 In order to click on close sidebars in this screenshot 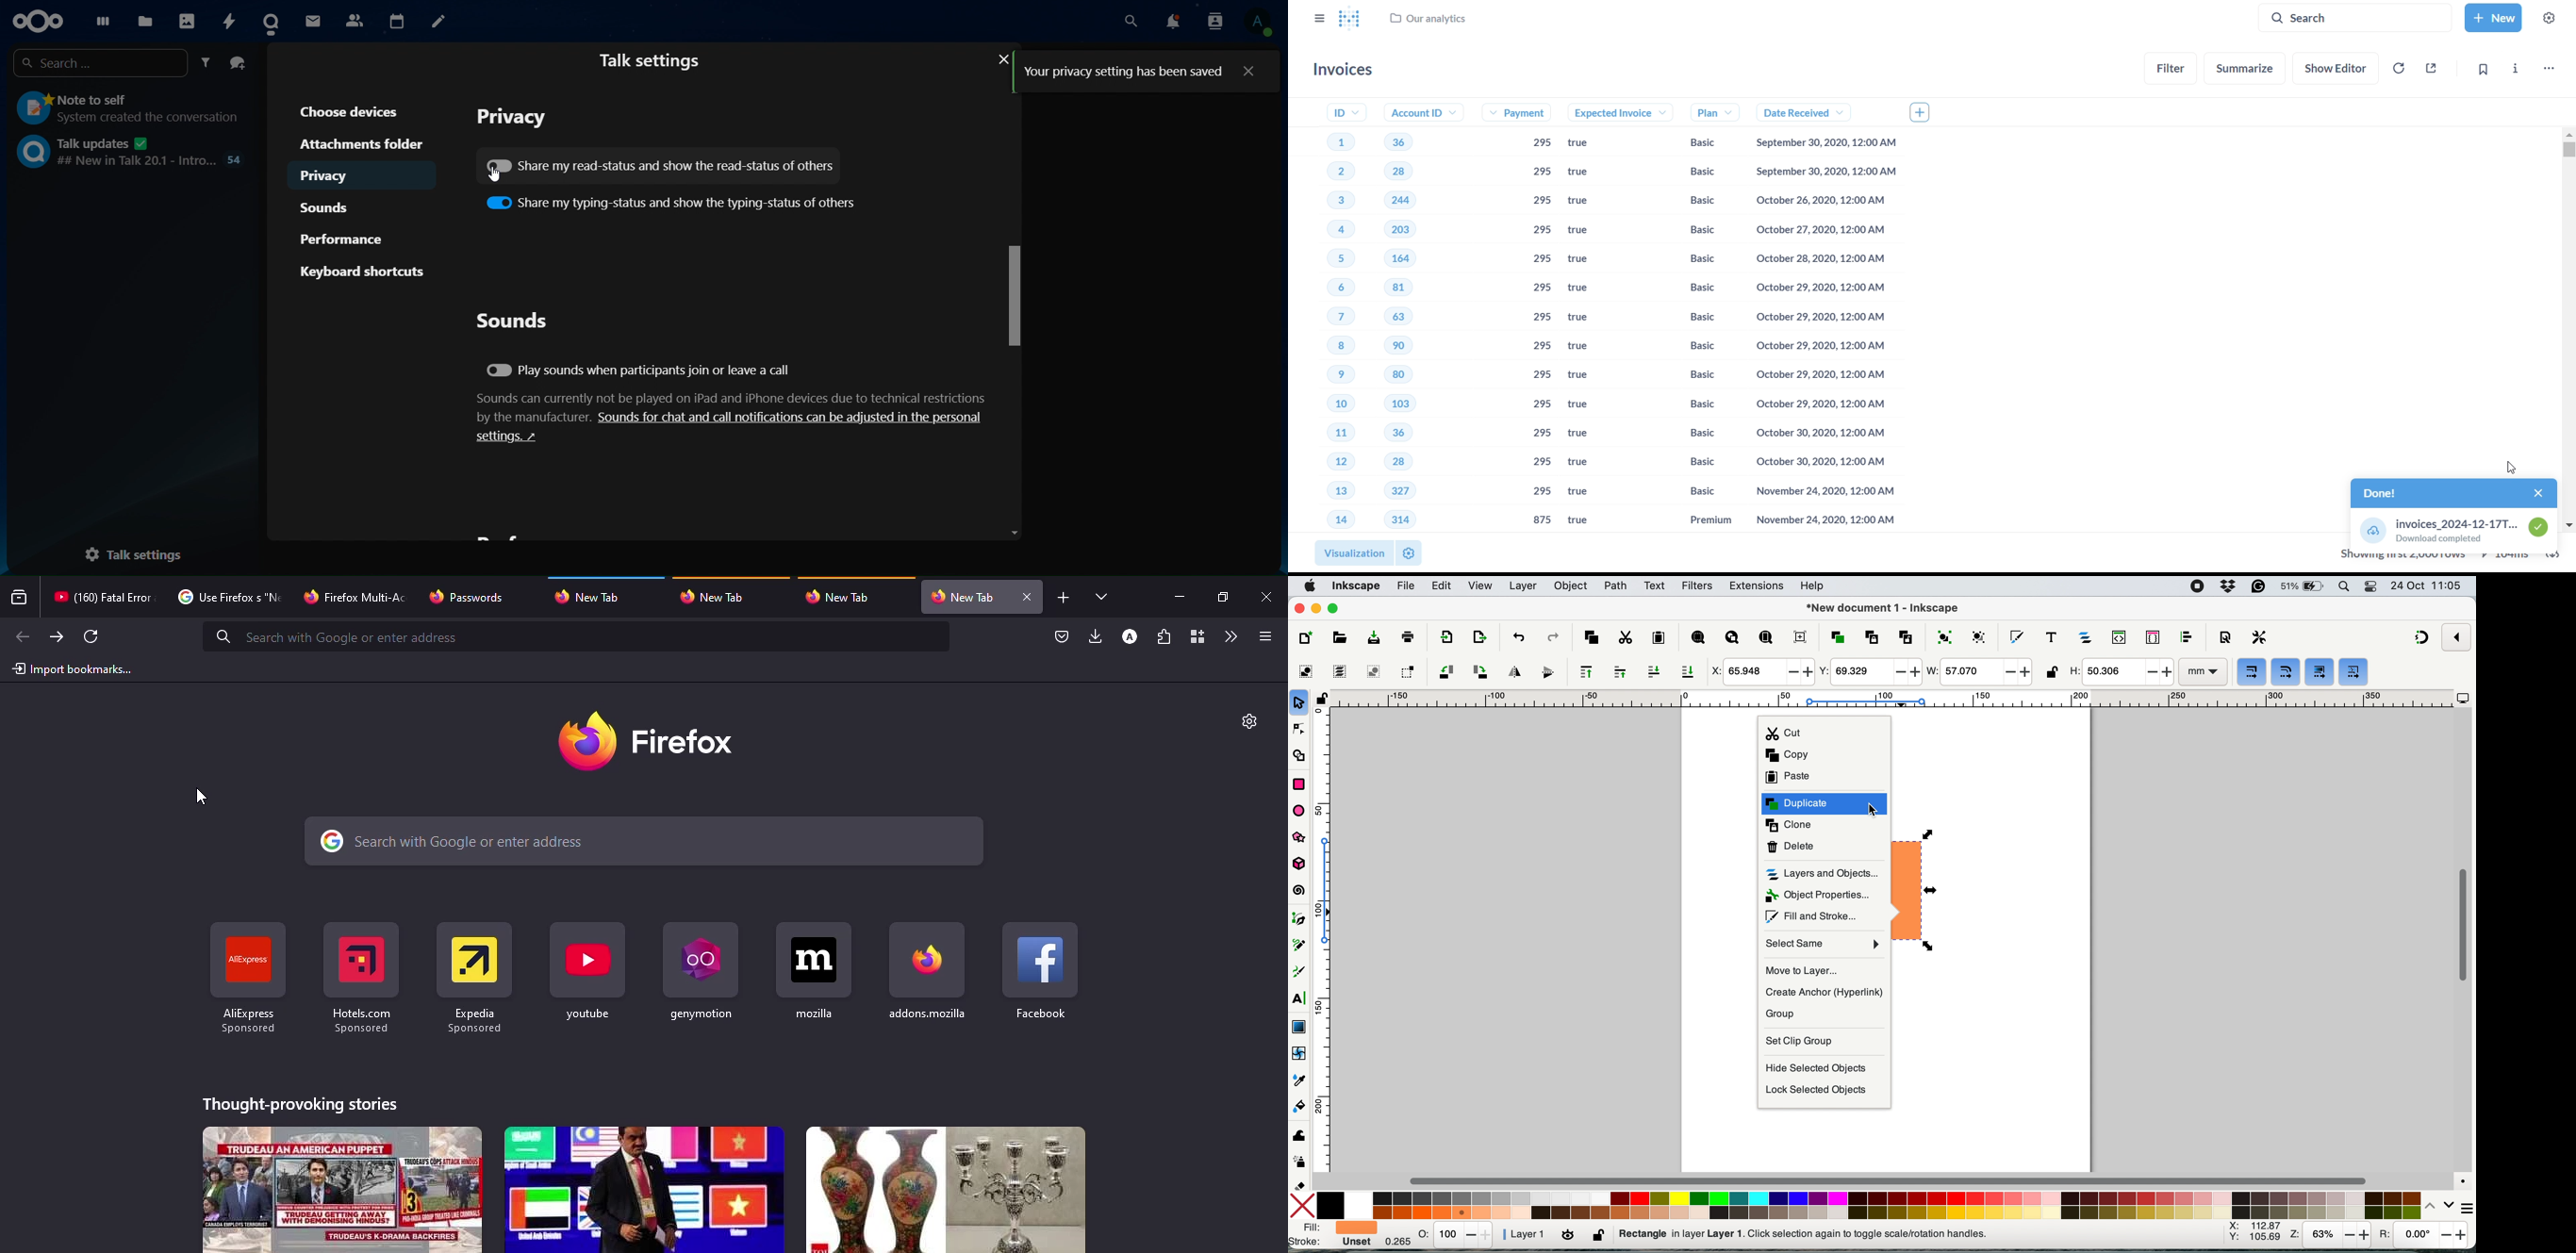, I will do `click(1318, 17)`.